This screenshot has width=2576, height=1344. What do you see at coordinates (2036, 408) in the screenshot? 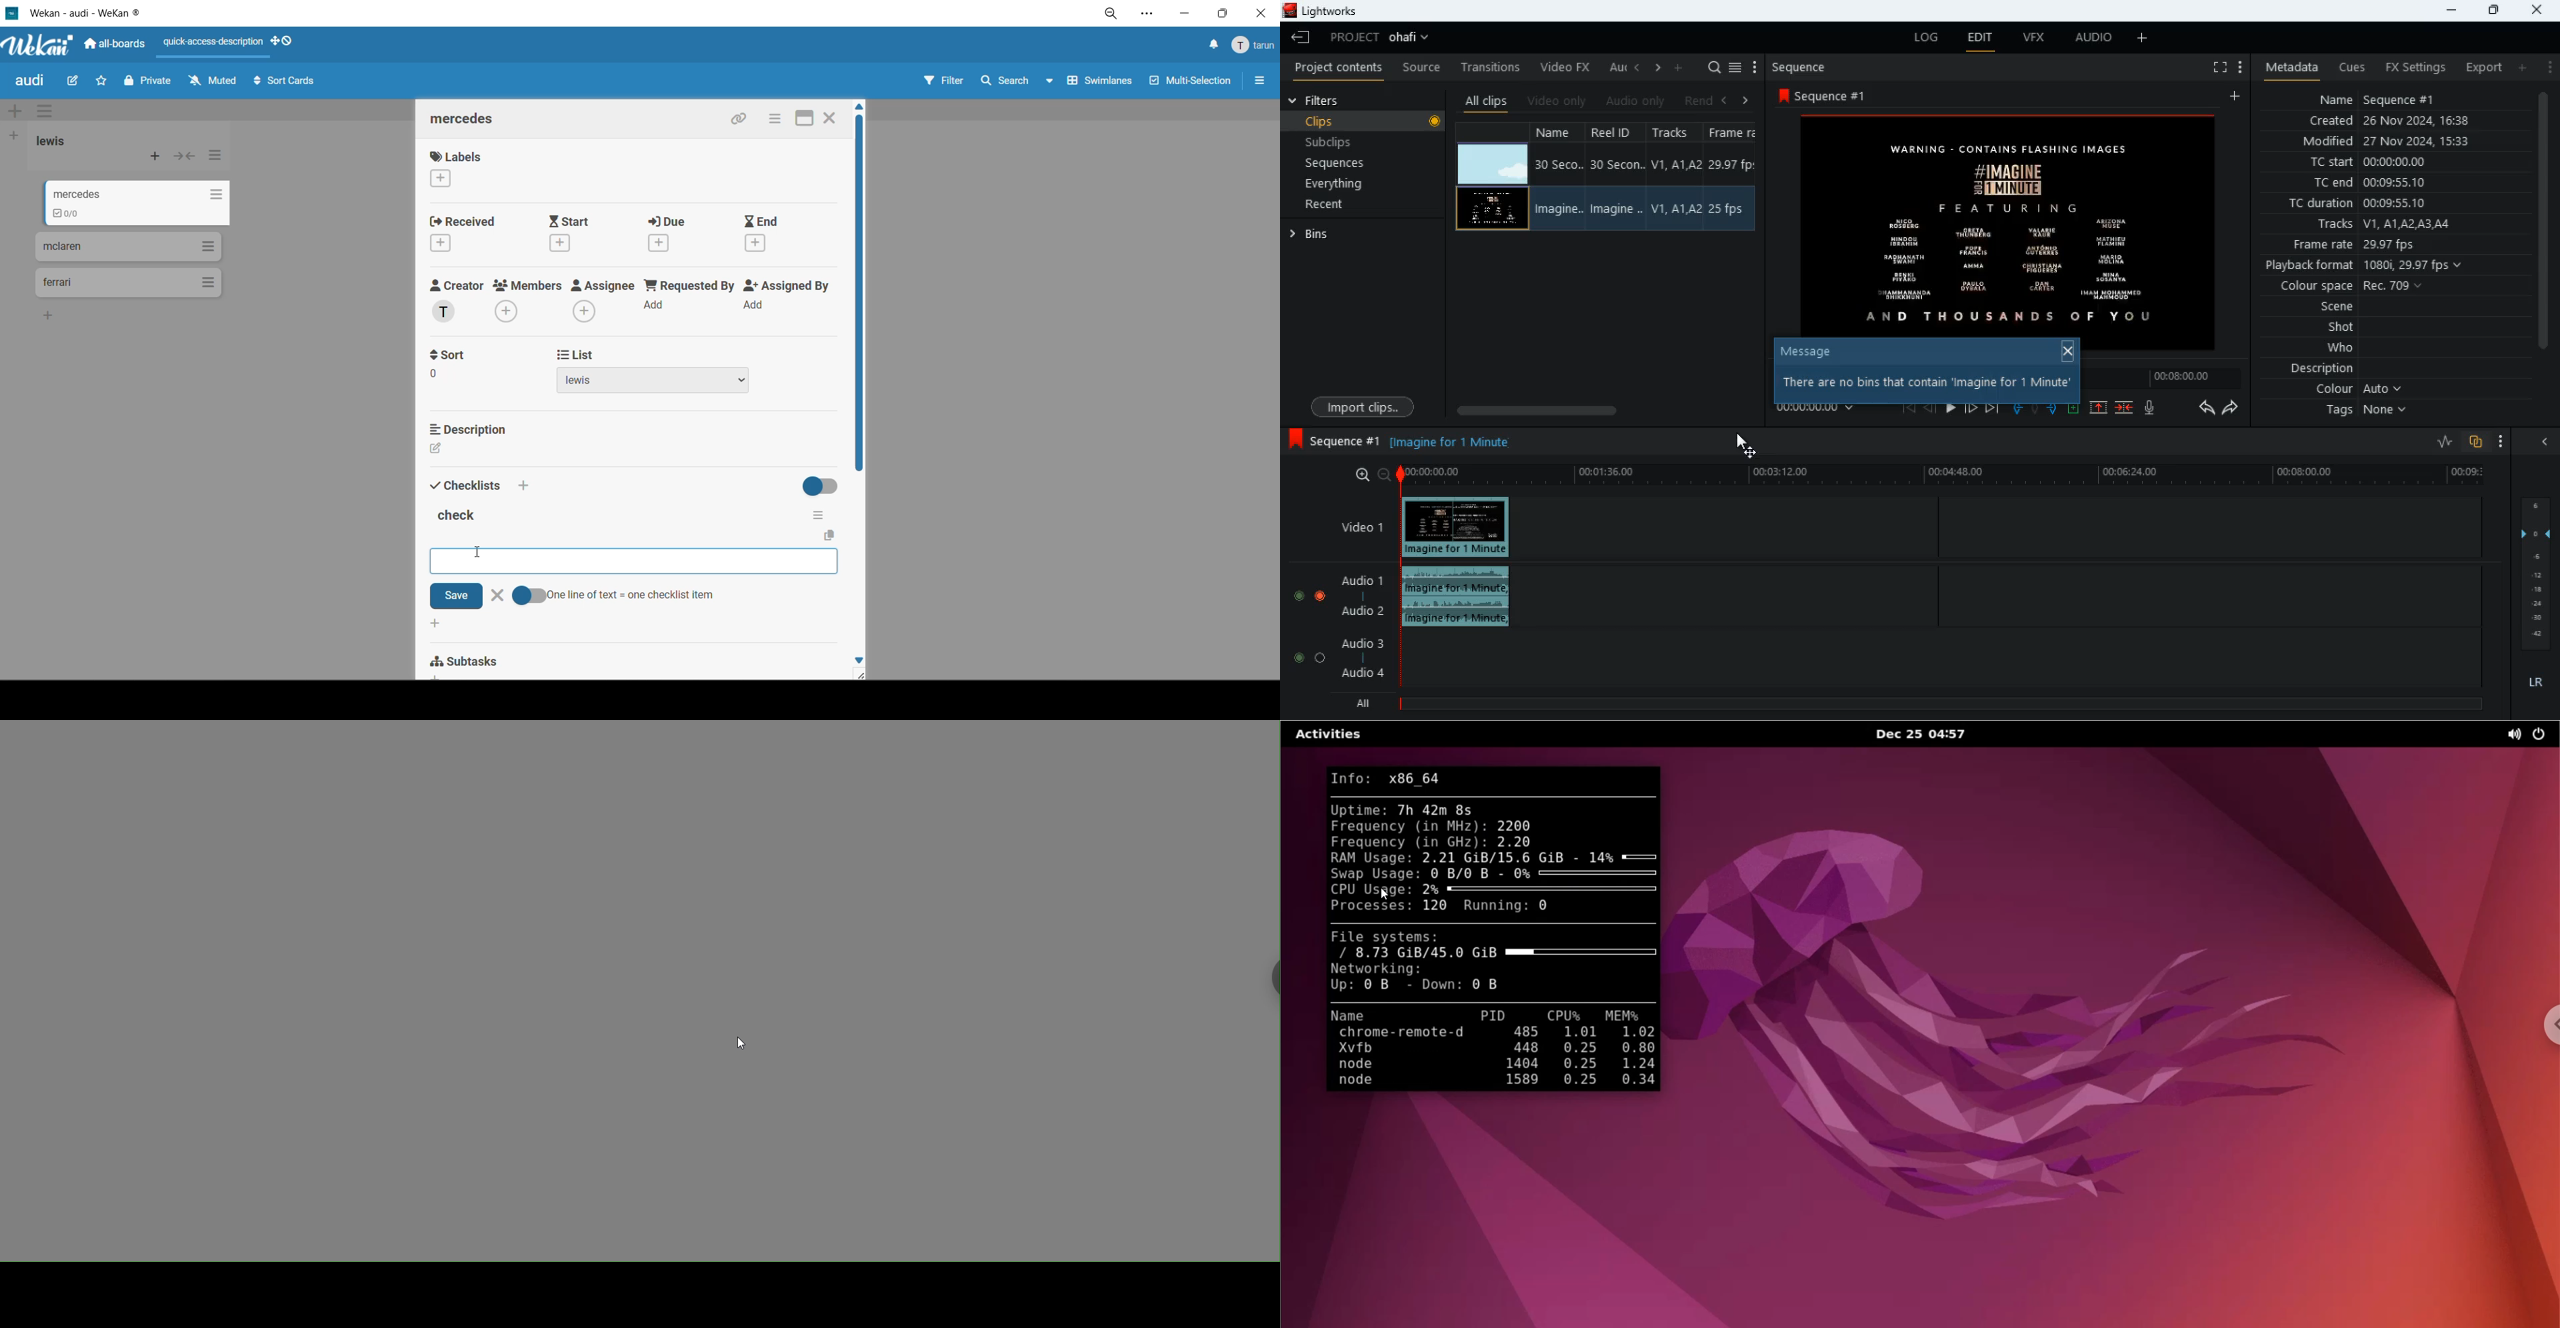
I see `hold` at bounding box center [2036, 408].